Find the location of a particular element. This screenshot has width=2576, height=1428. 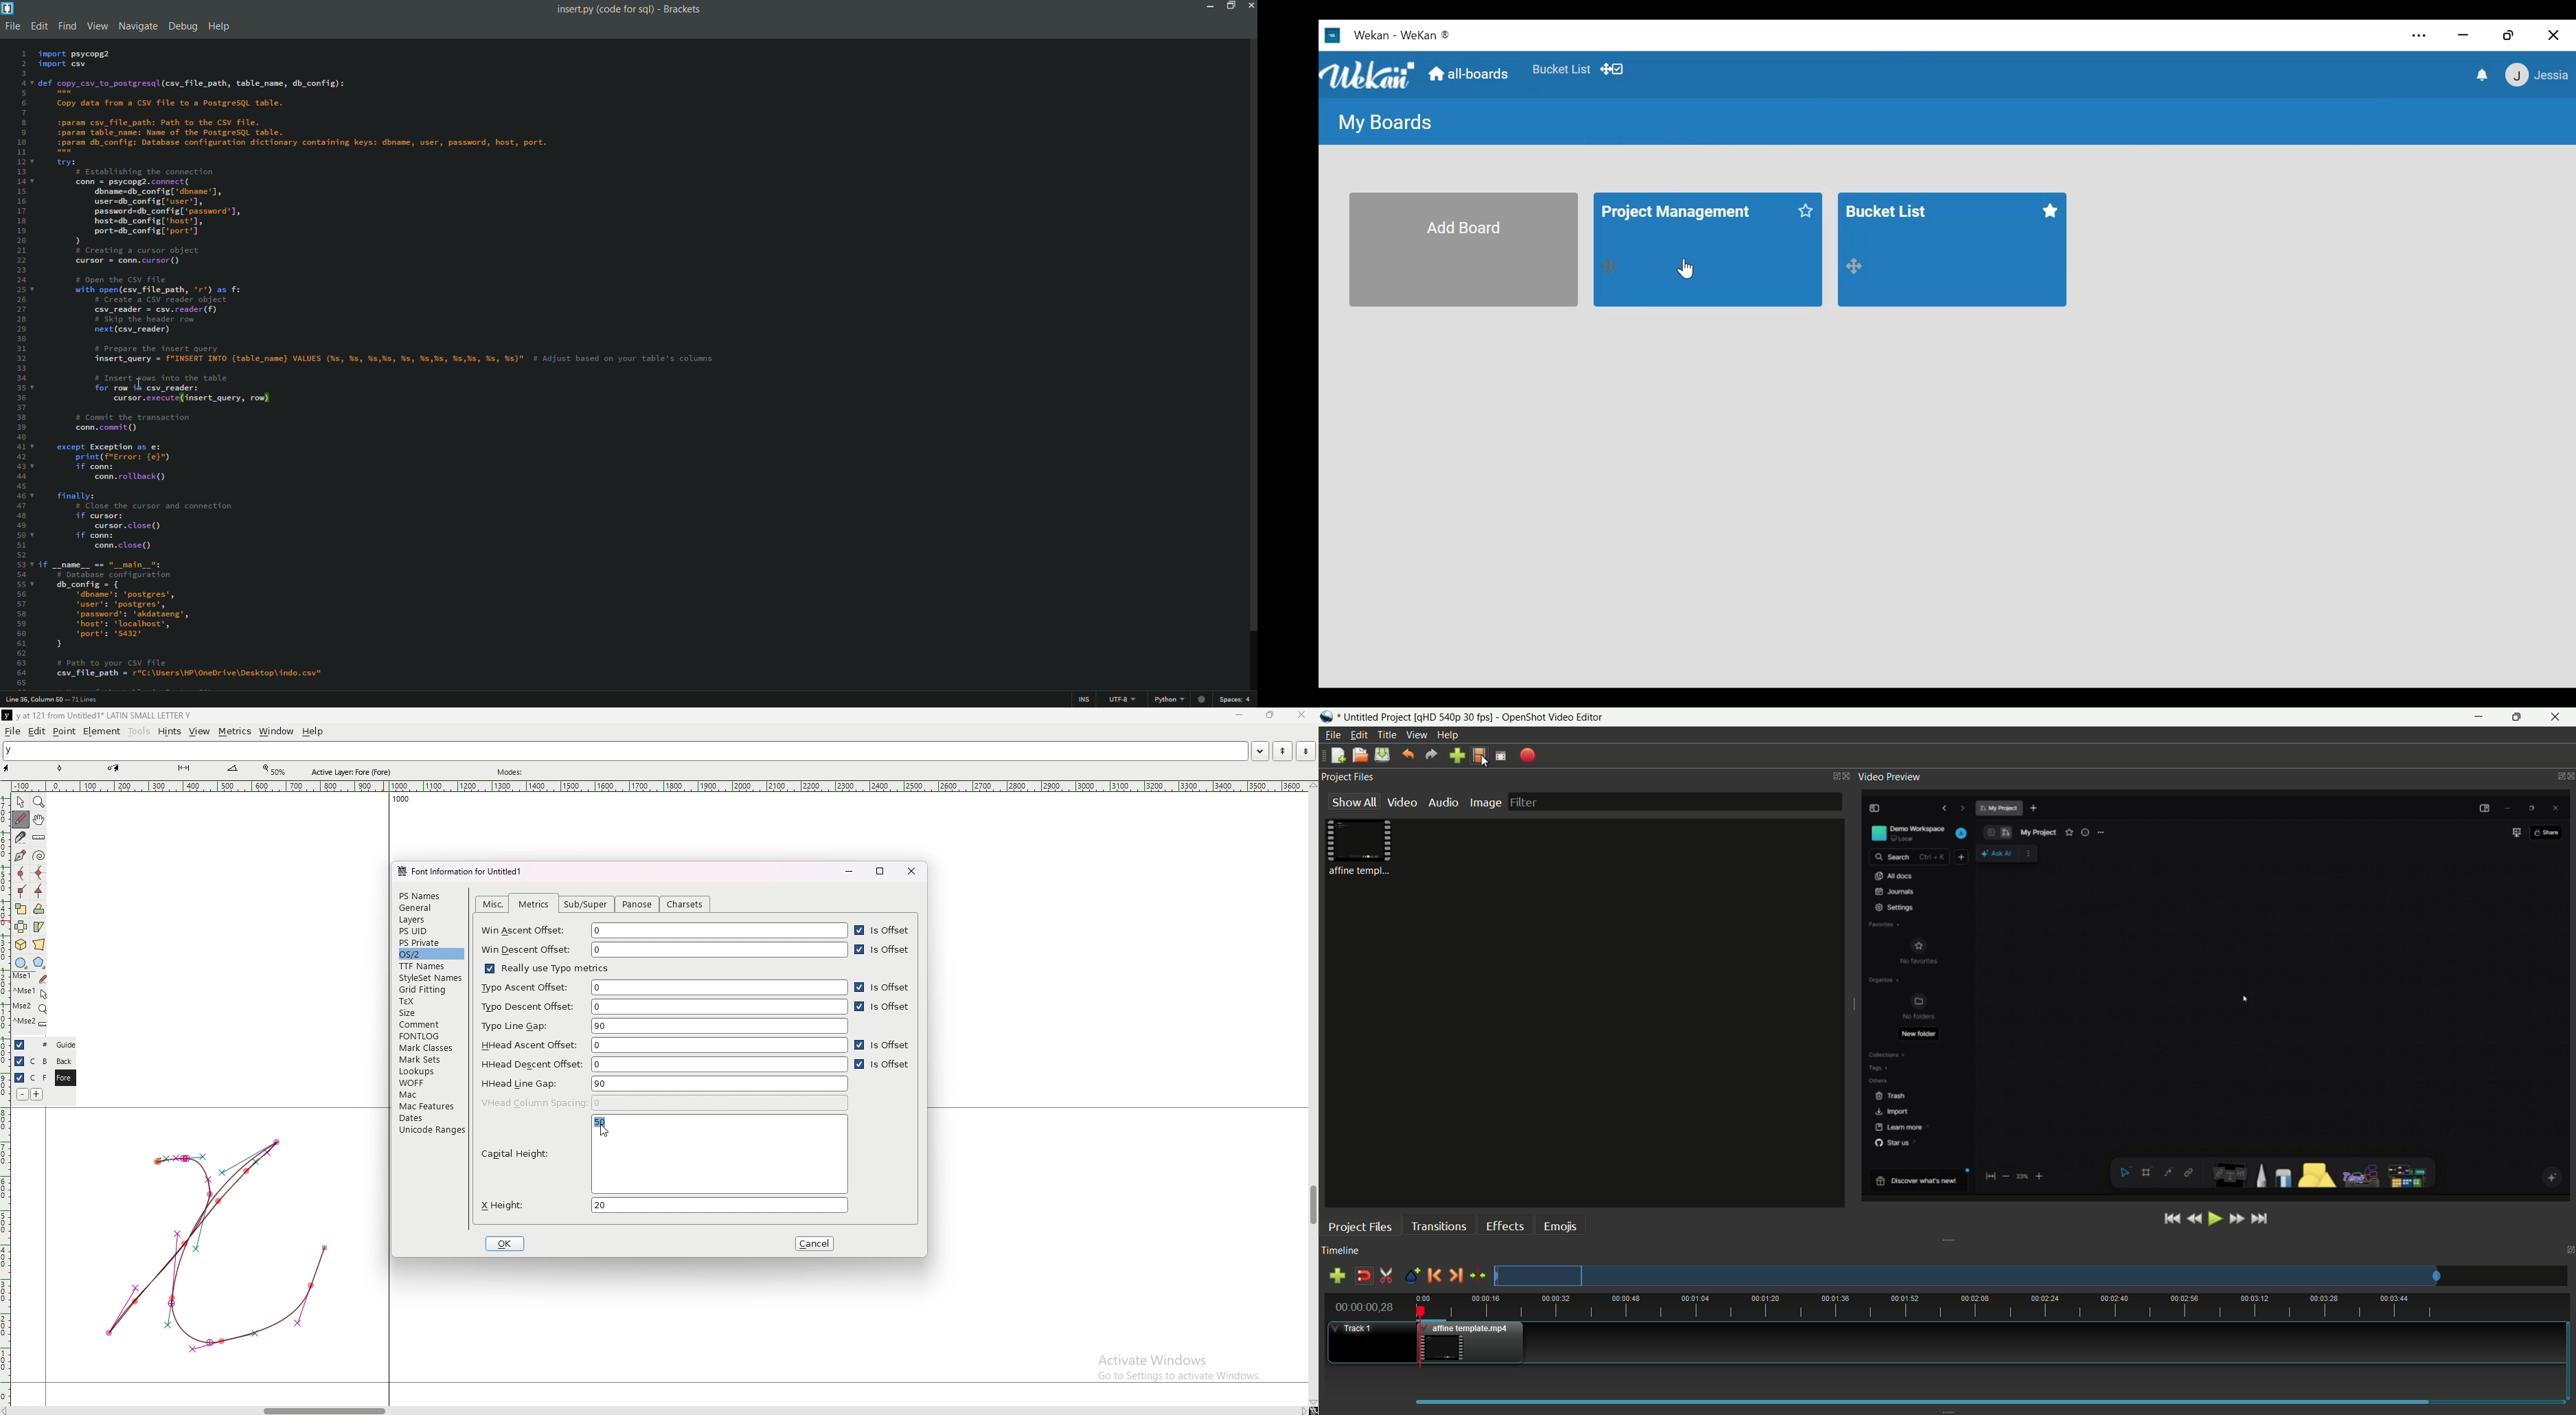

web is located at coordinates (1203, 699).